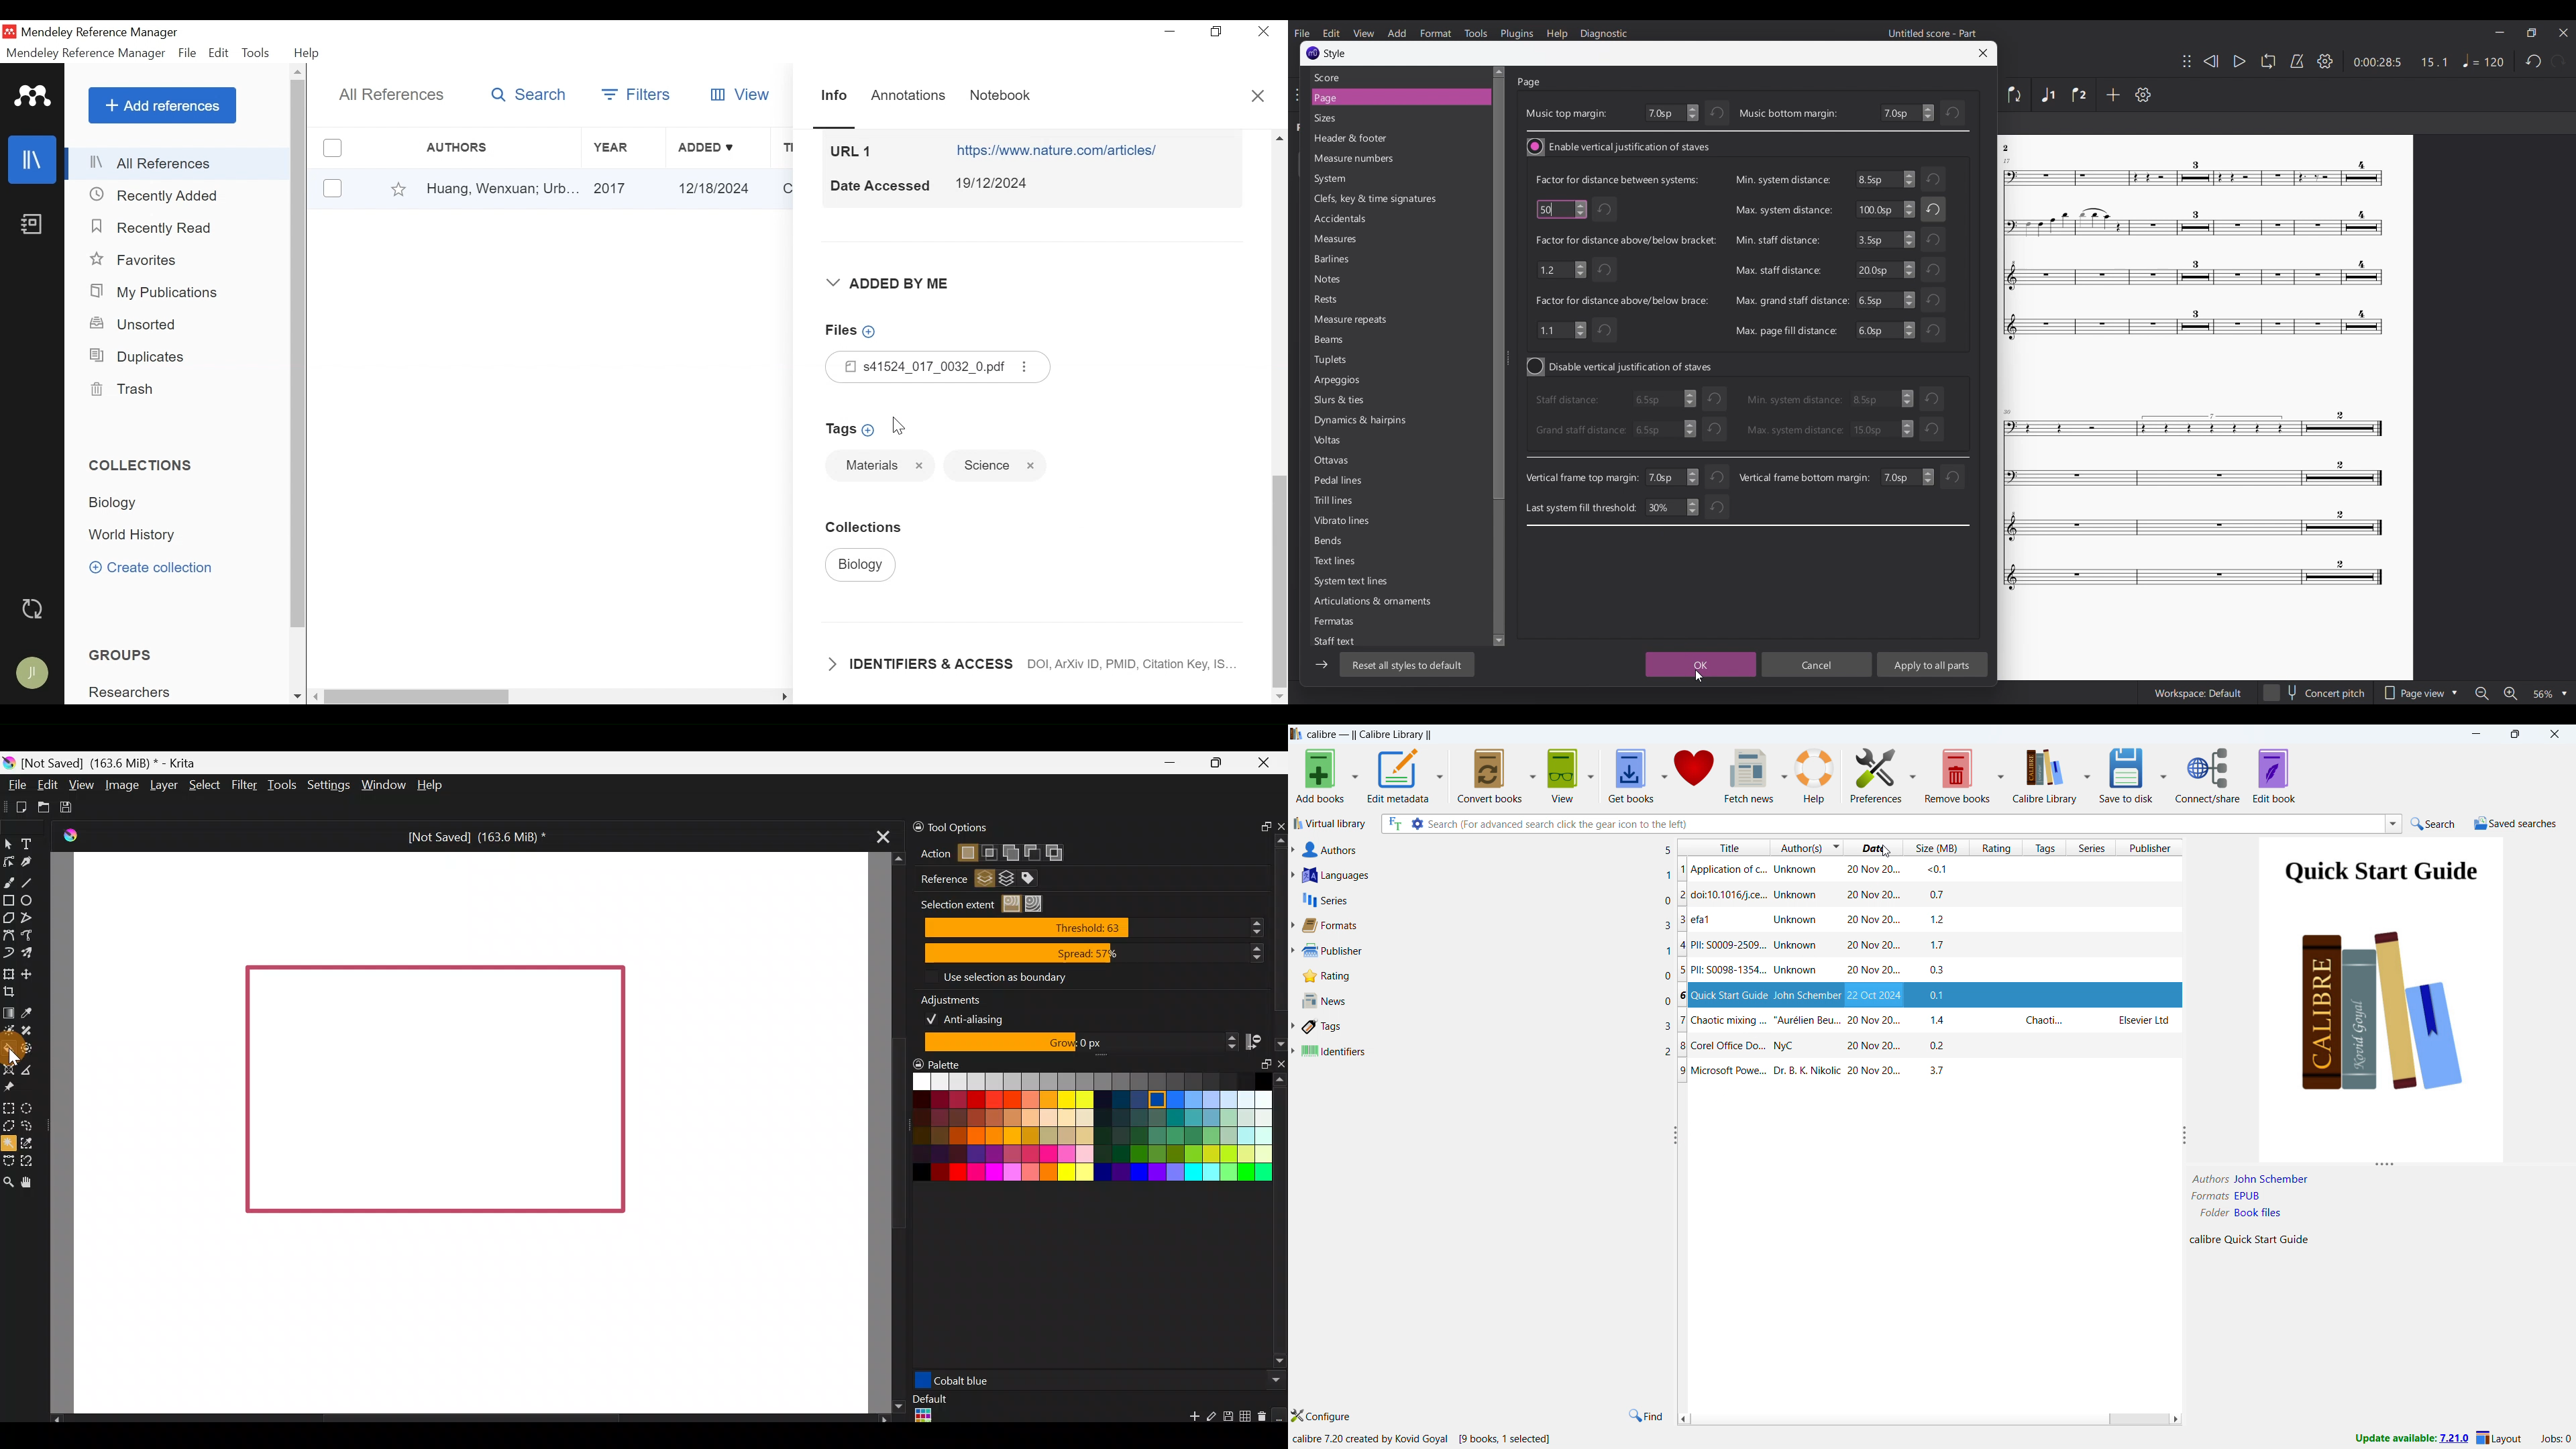 The width and height of the screenshot is (2576, 1456). What do you see at coordinates (1750, 775) in the screenshot?
I see `fetch news` at bounding box center [1750, 775].